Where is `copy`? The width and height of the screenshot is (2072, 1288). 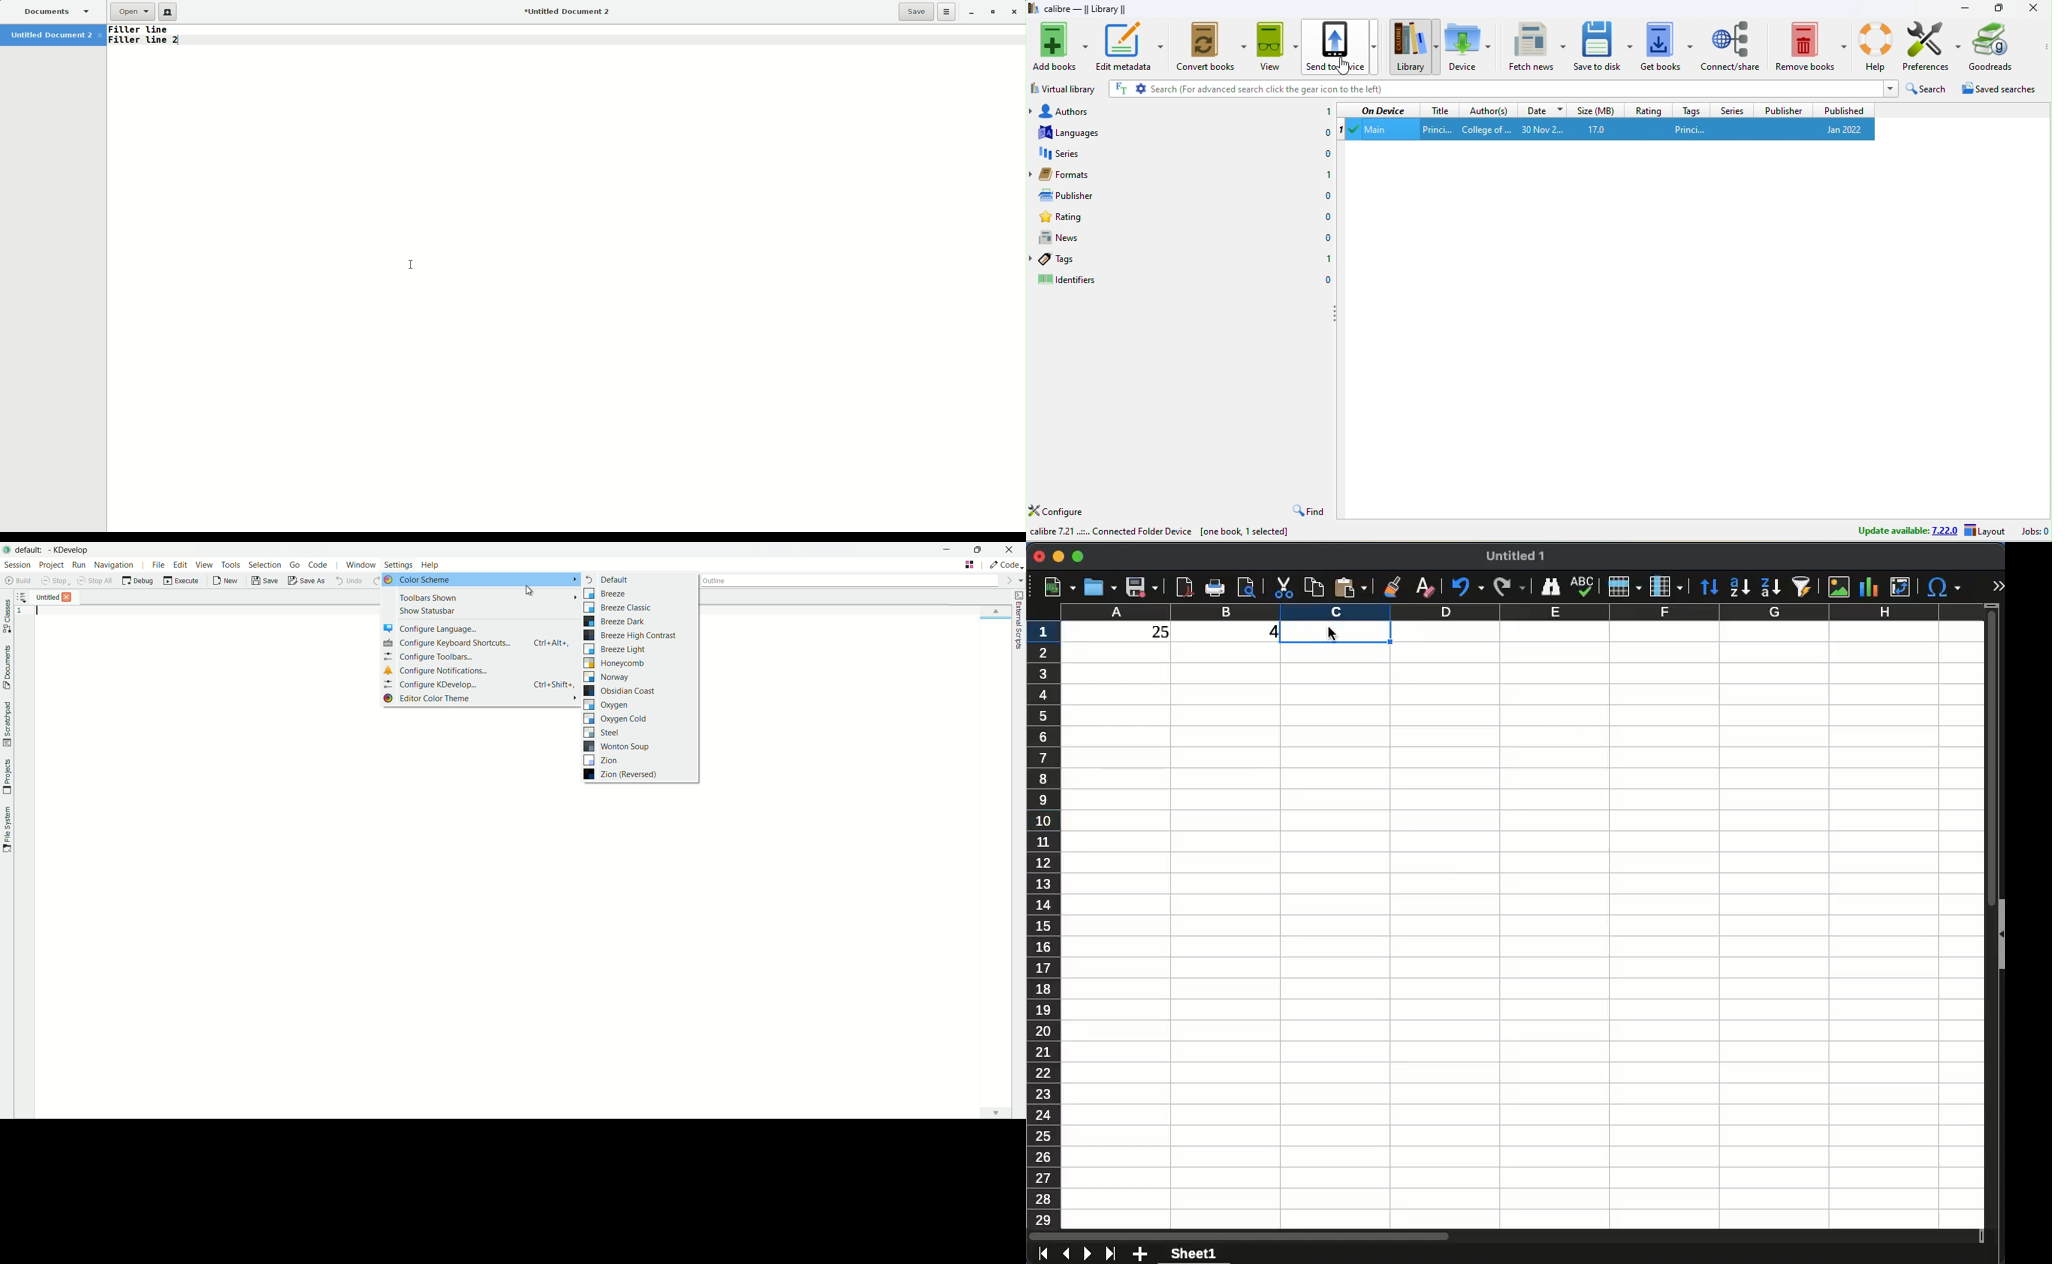 copy is located at coordinates (1313, 587).